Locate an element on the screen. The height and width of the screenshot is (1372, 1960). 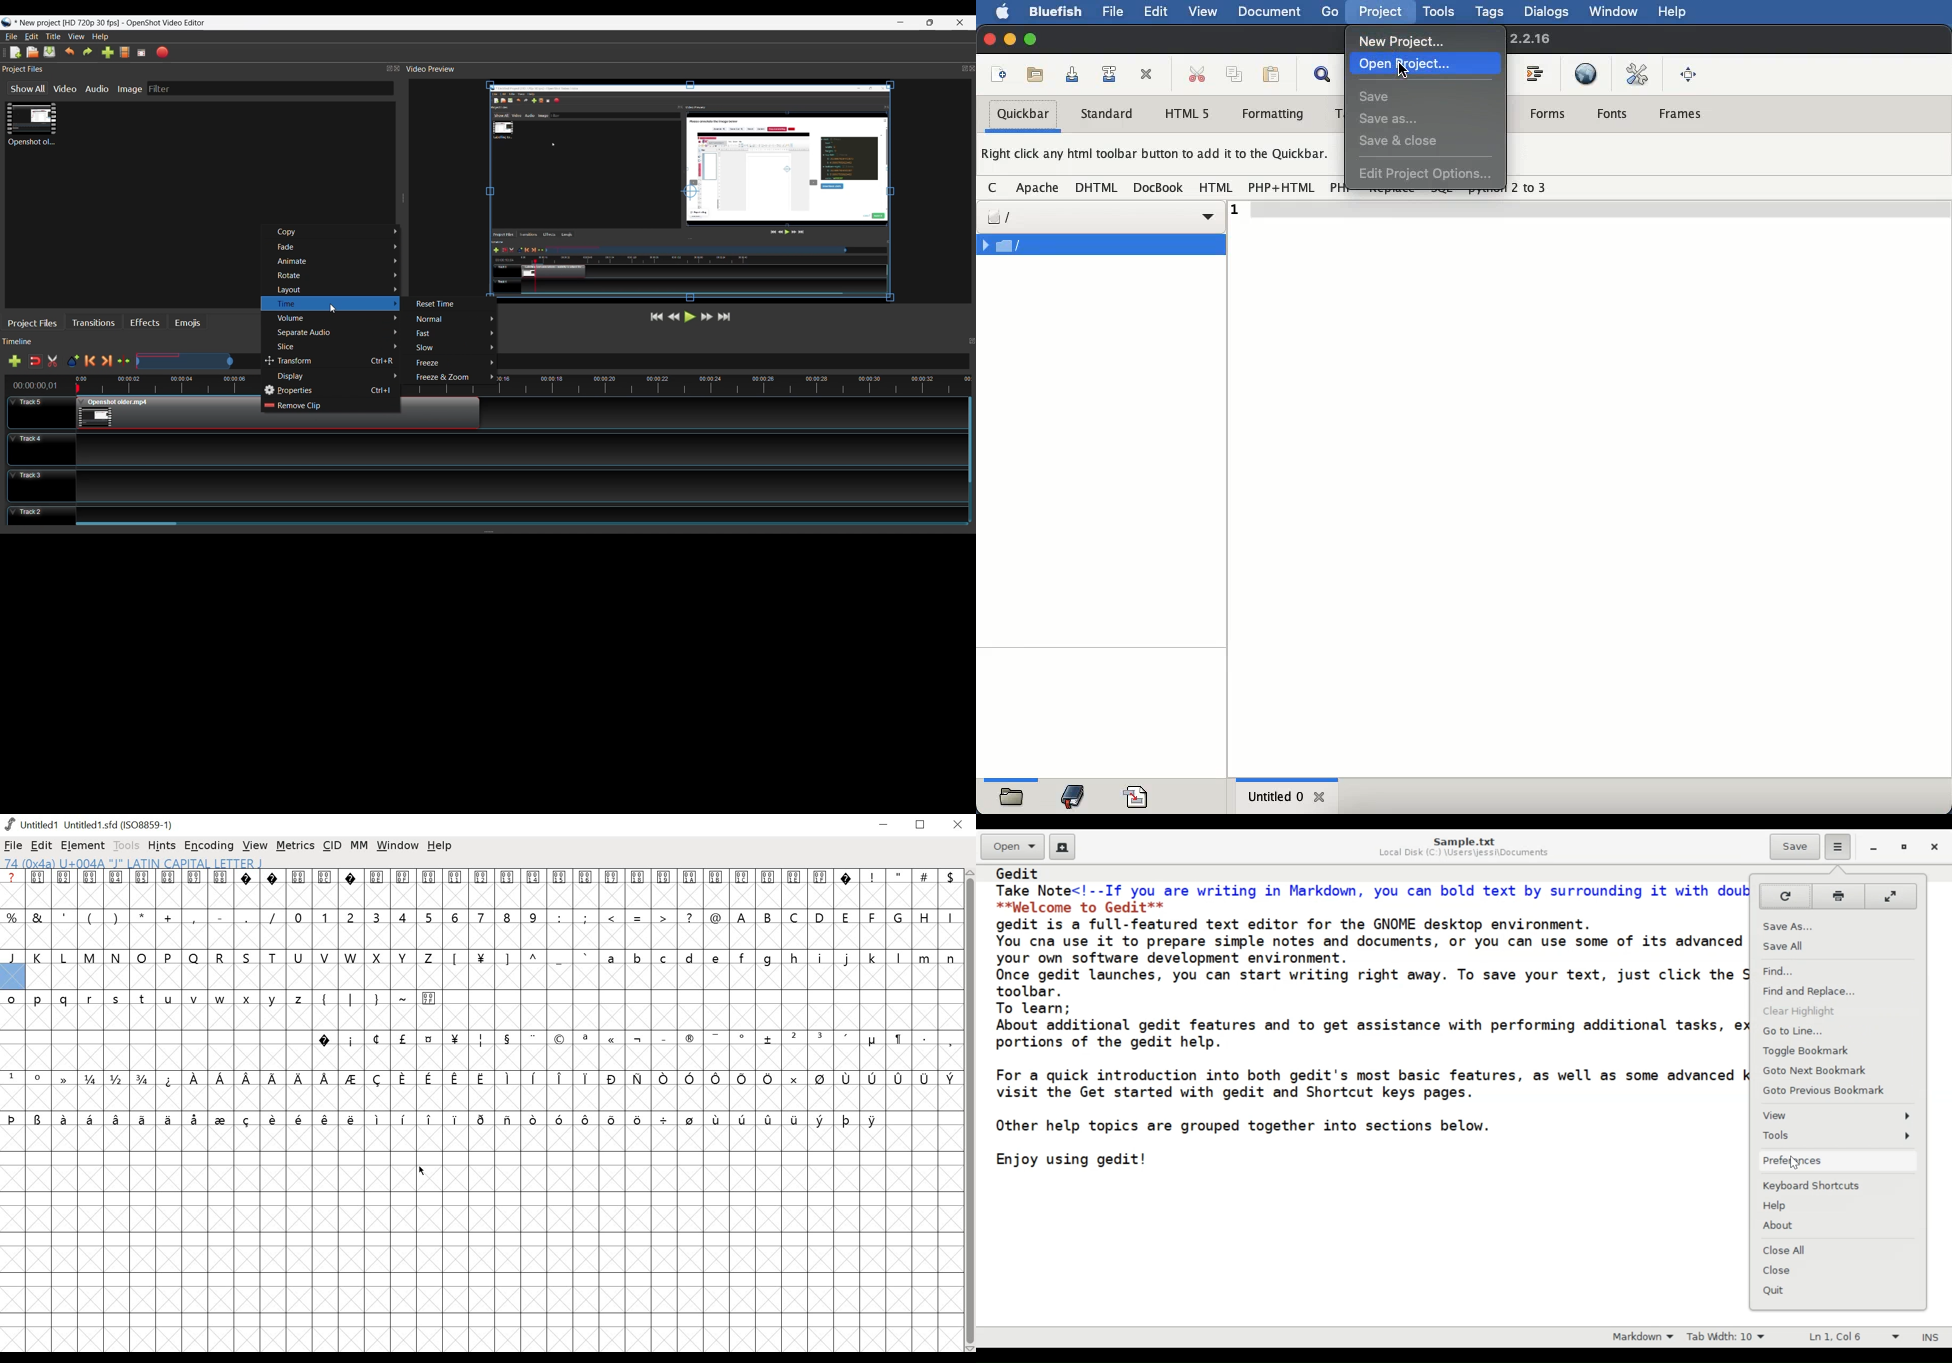
Preferences is located at coordinates (1837, 1159).